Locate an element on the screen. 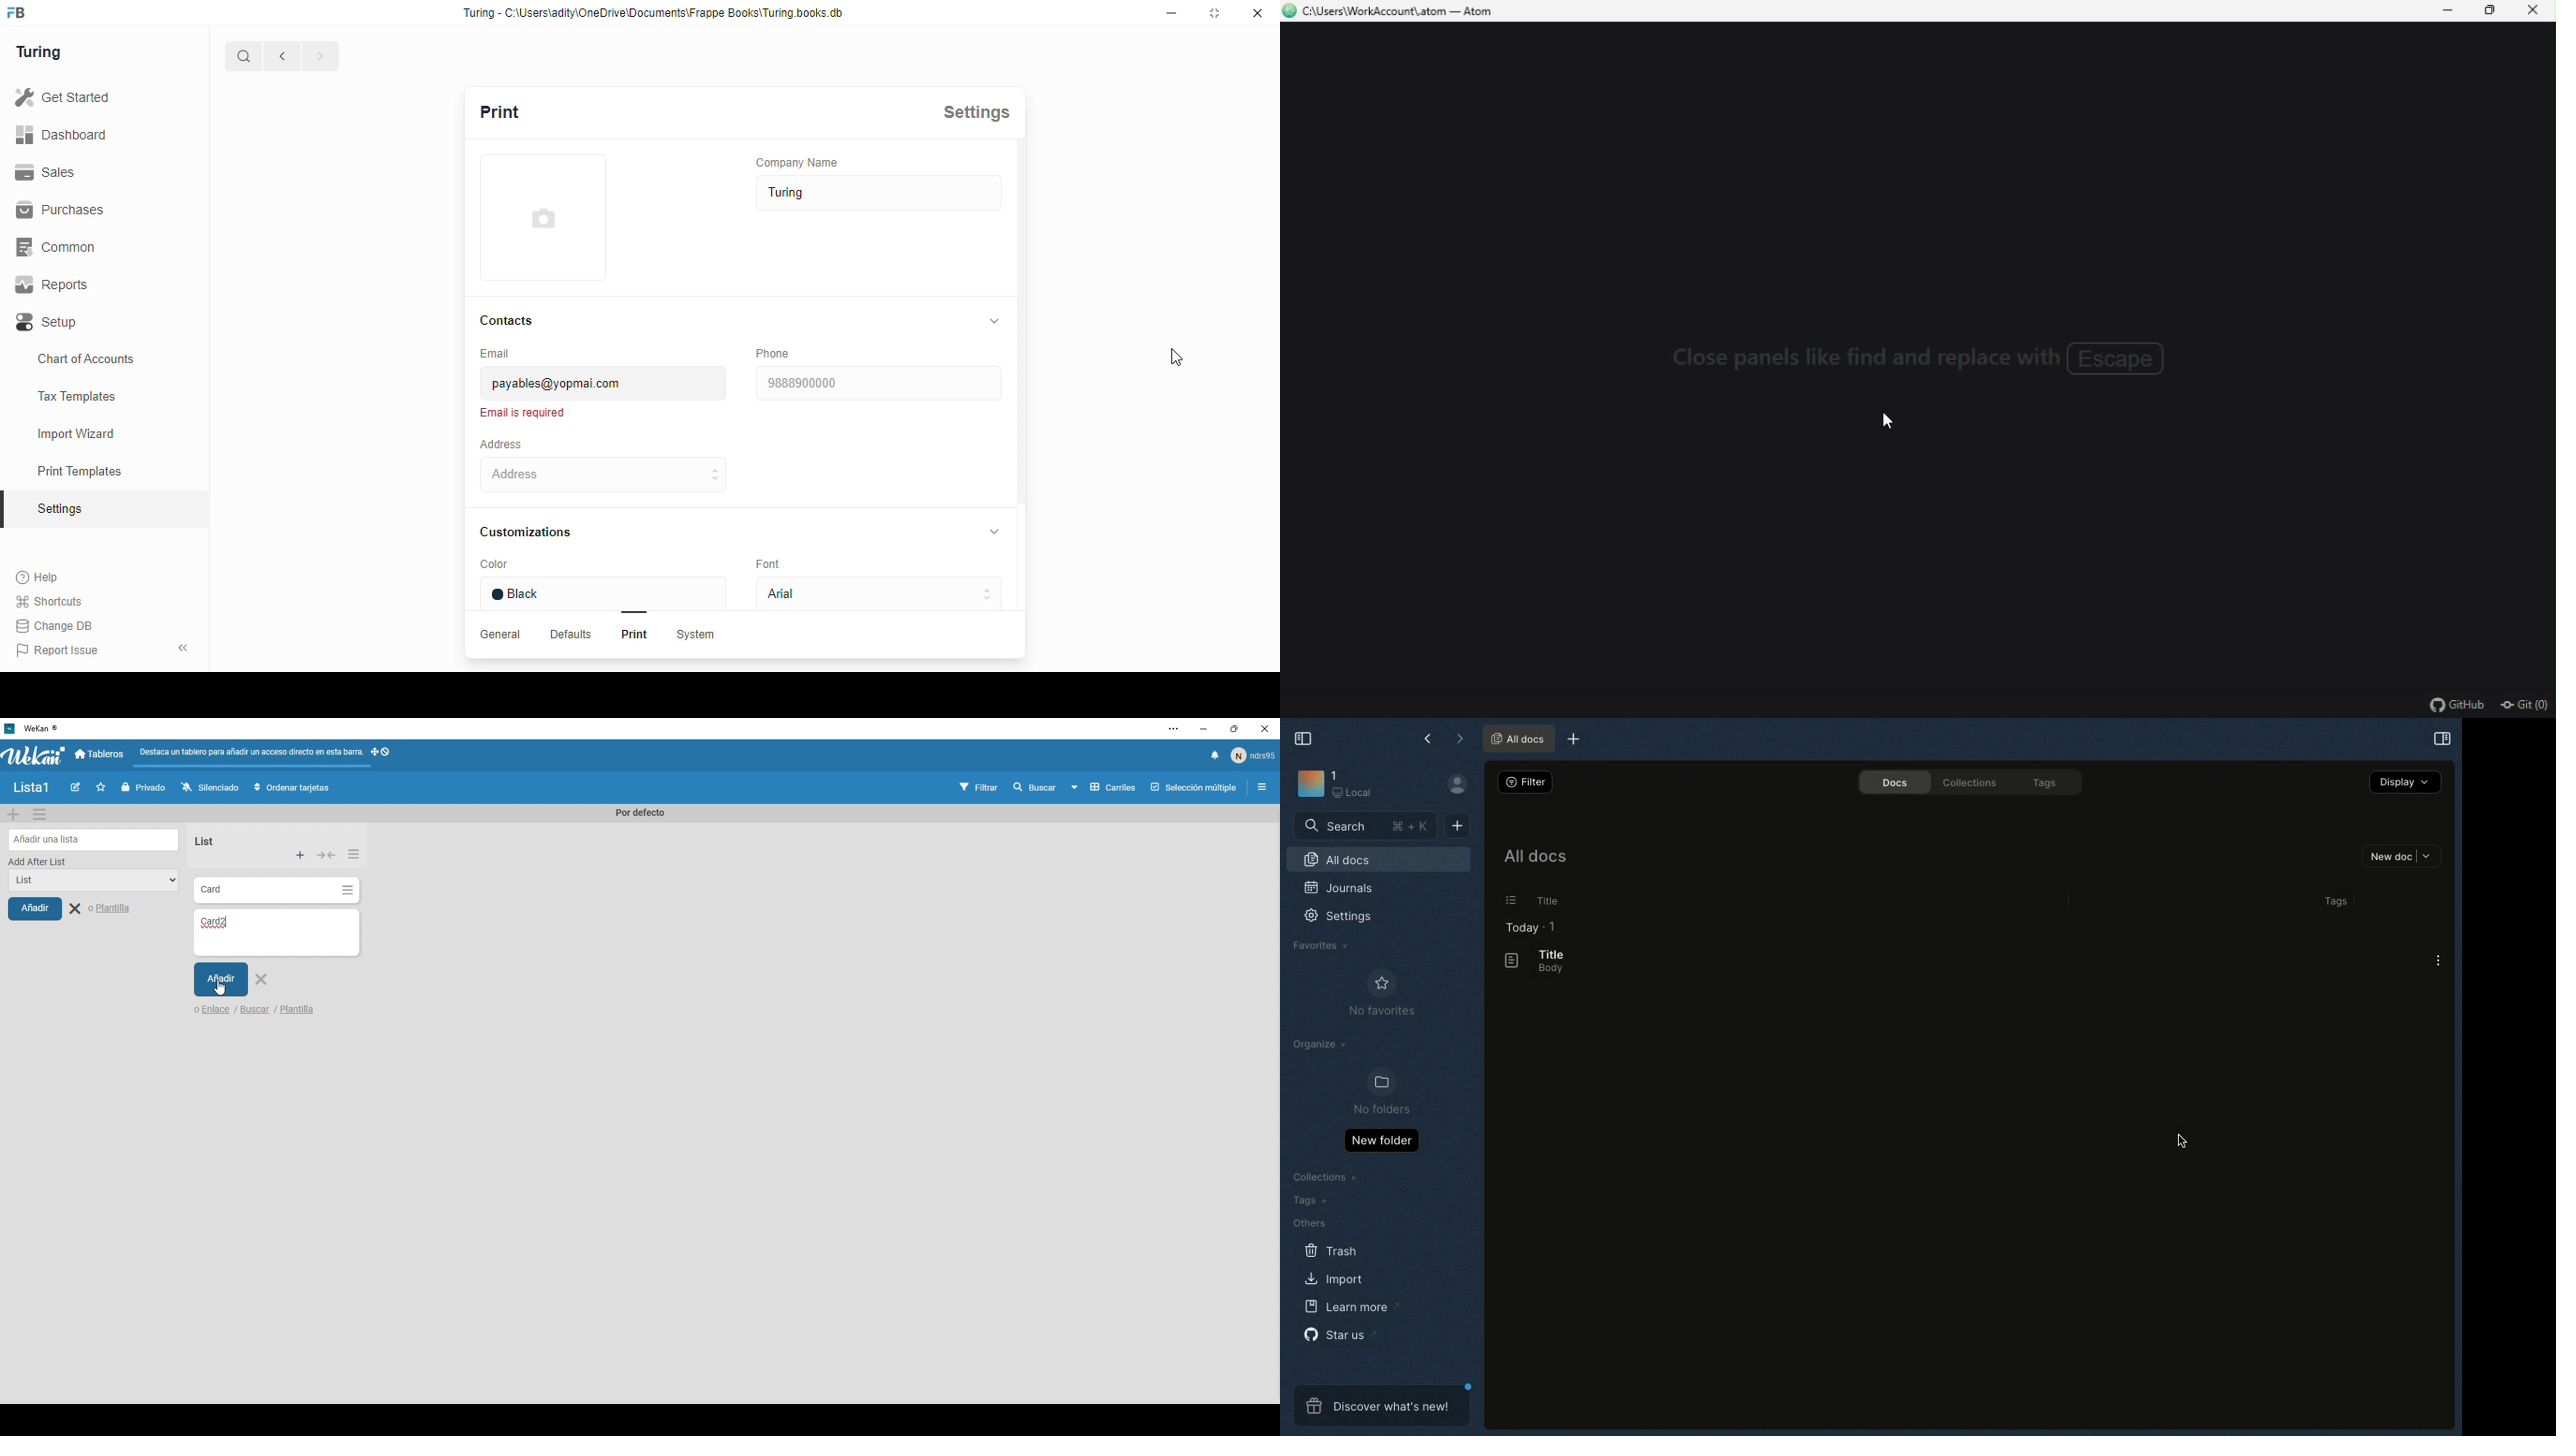 The image size is (2576, 1456). search is located at coordinates (245, 56).